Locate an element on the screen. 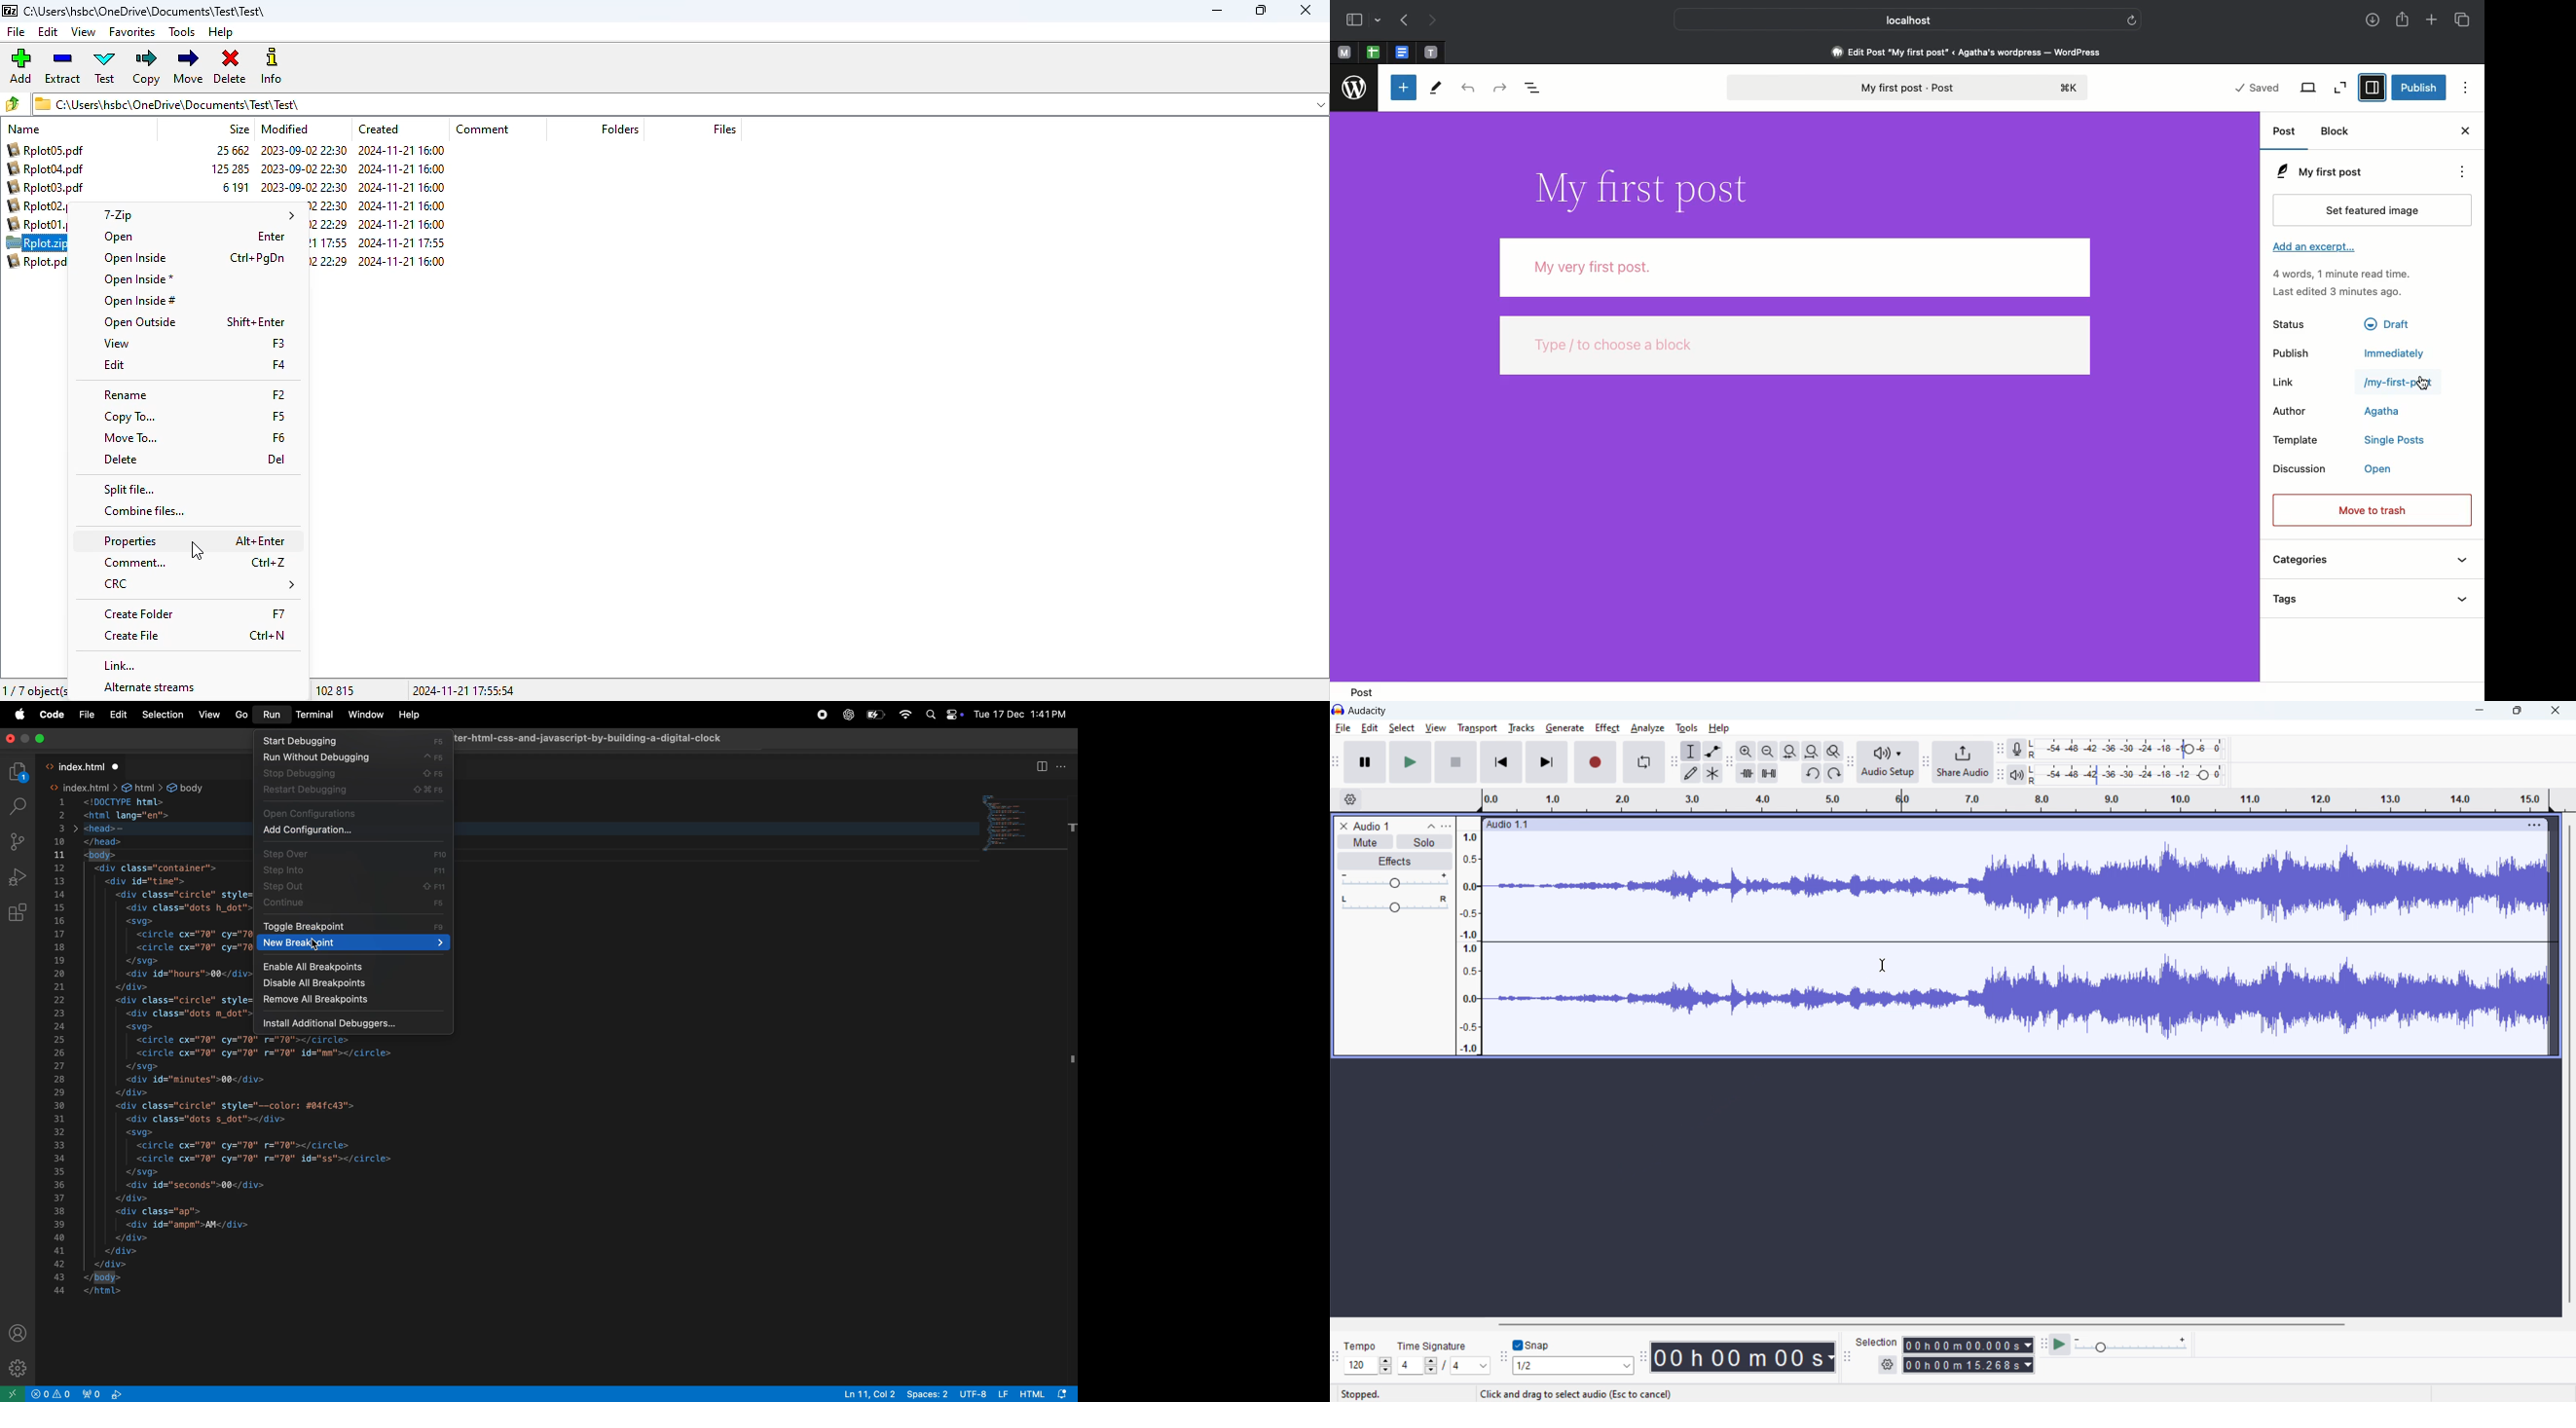 This screenshot has height=1428, width=2576. Toggle blocker is located at coordinates (1404, 87).